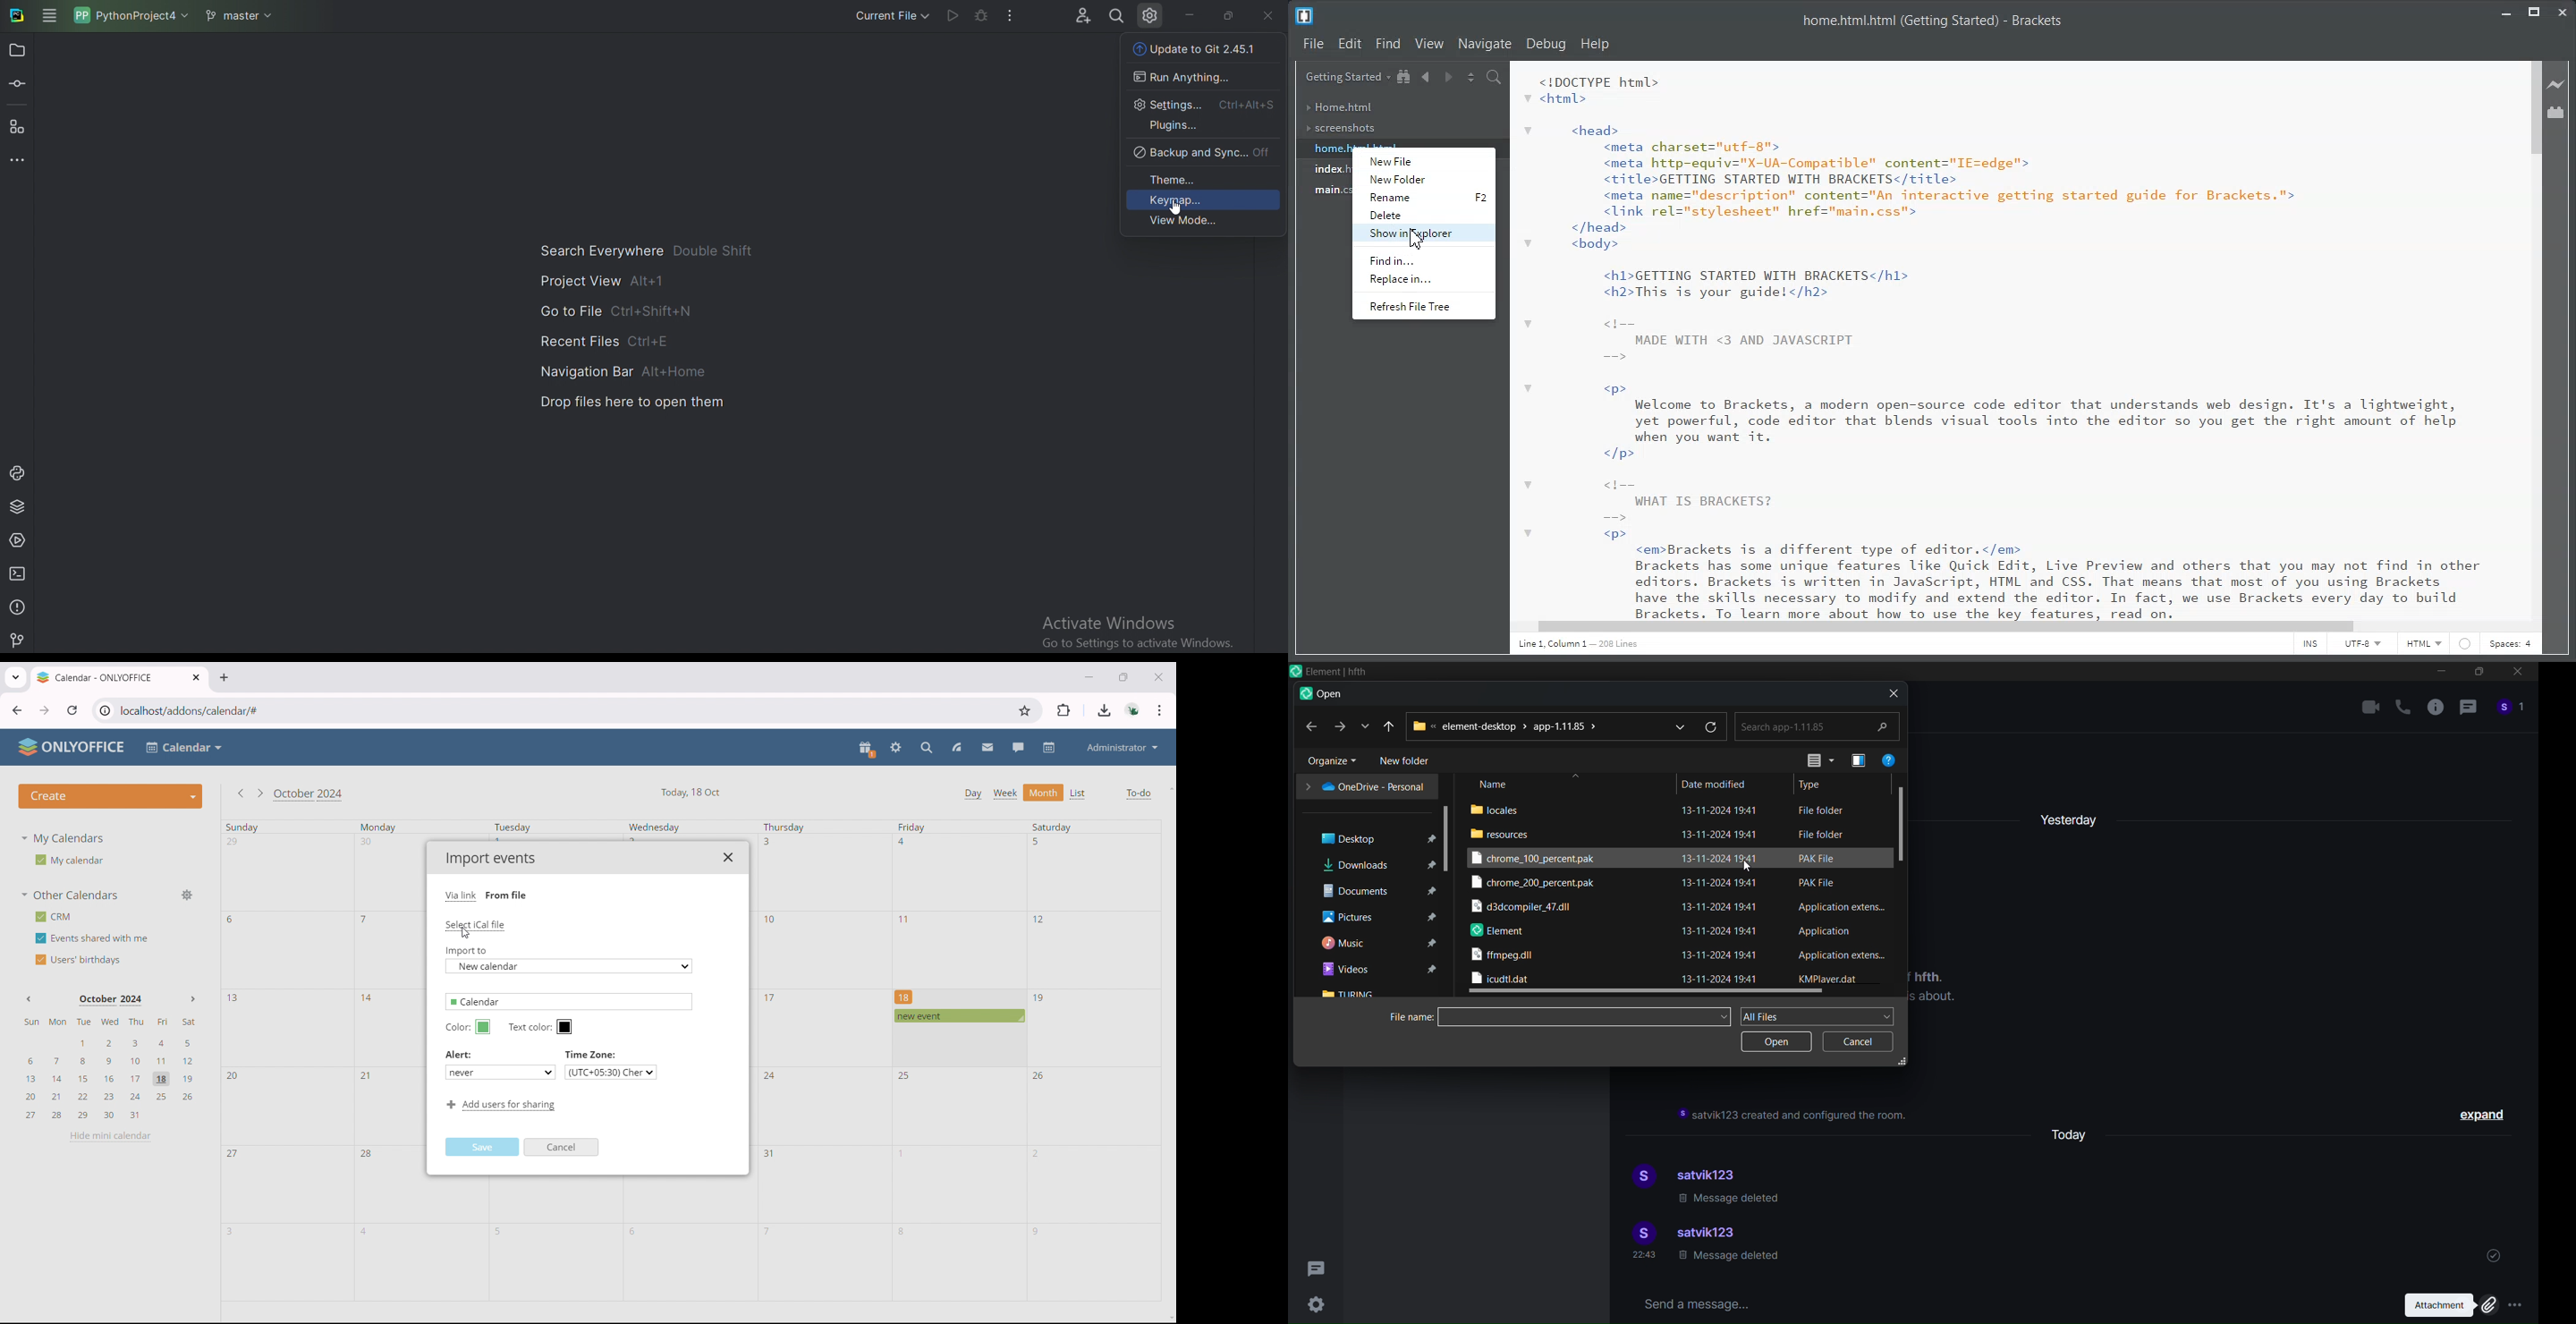  Describe the element at coordinates (1505, 957) in the screenshot. I see `ffmpeg dll` at that location.